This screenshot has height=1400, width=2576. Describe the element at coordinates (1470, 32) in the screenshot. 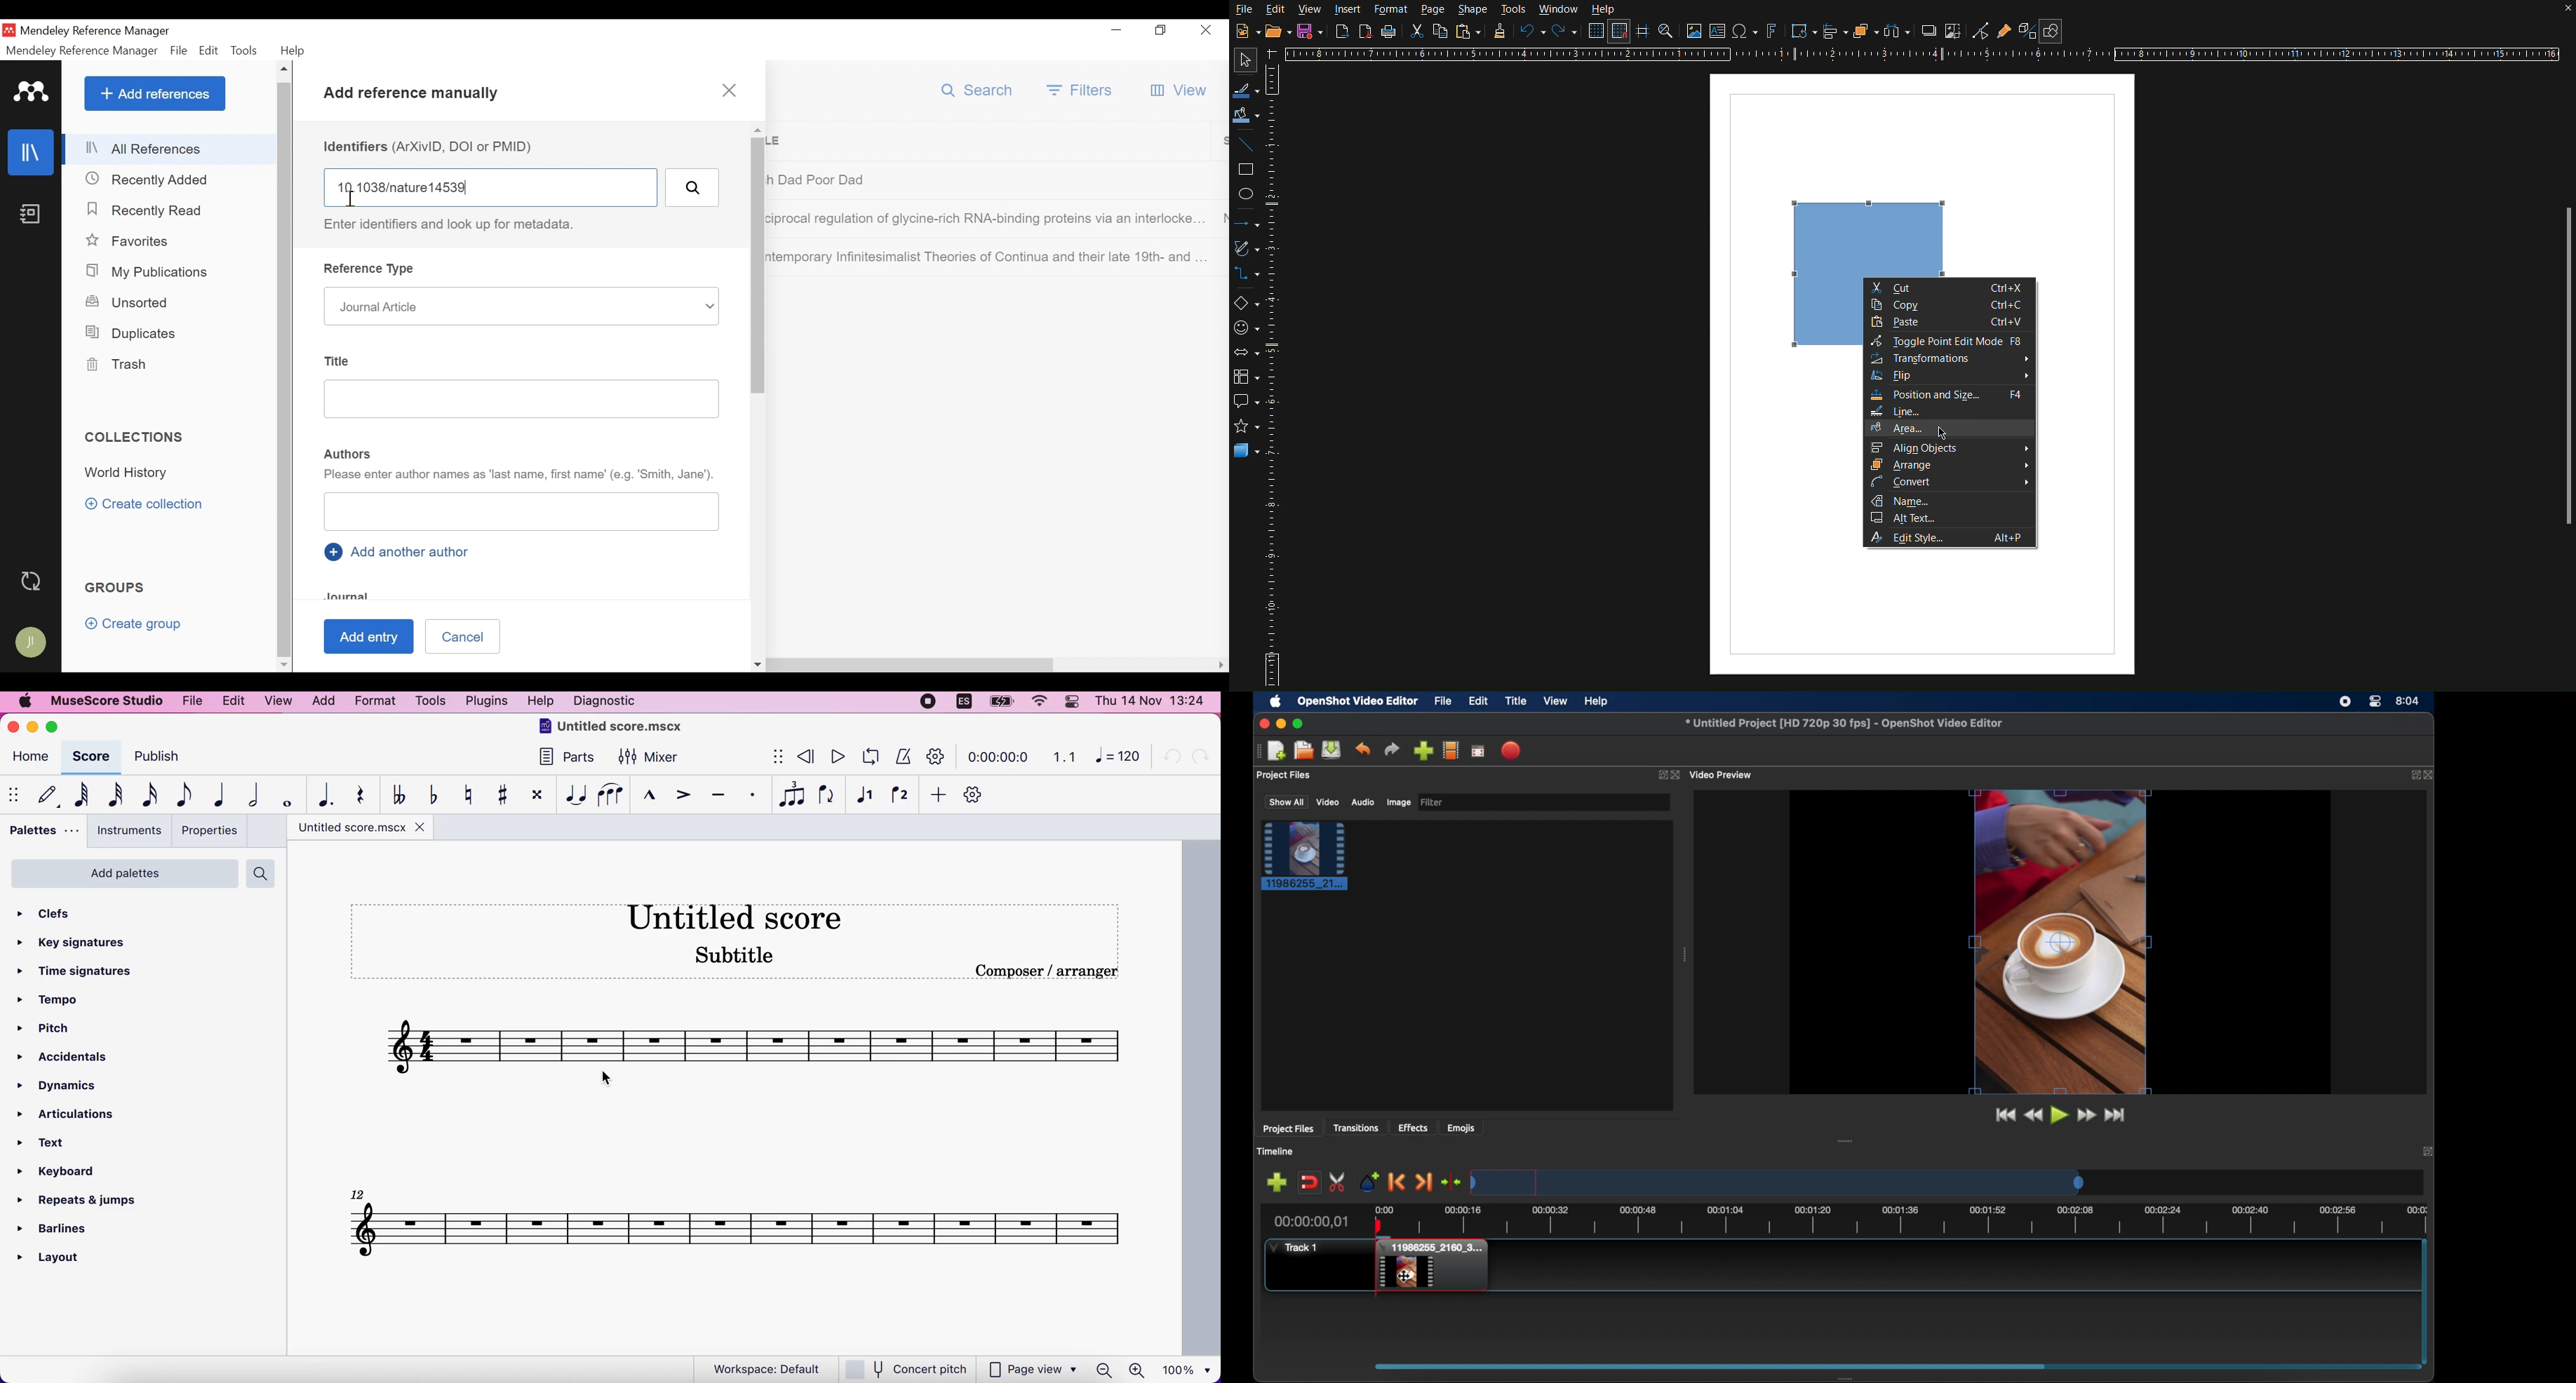

I see `Paste` at that location.